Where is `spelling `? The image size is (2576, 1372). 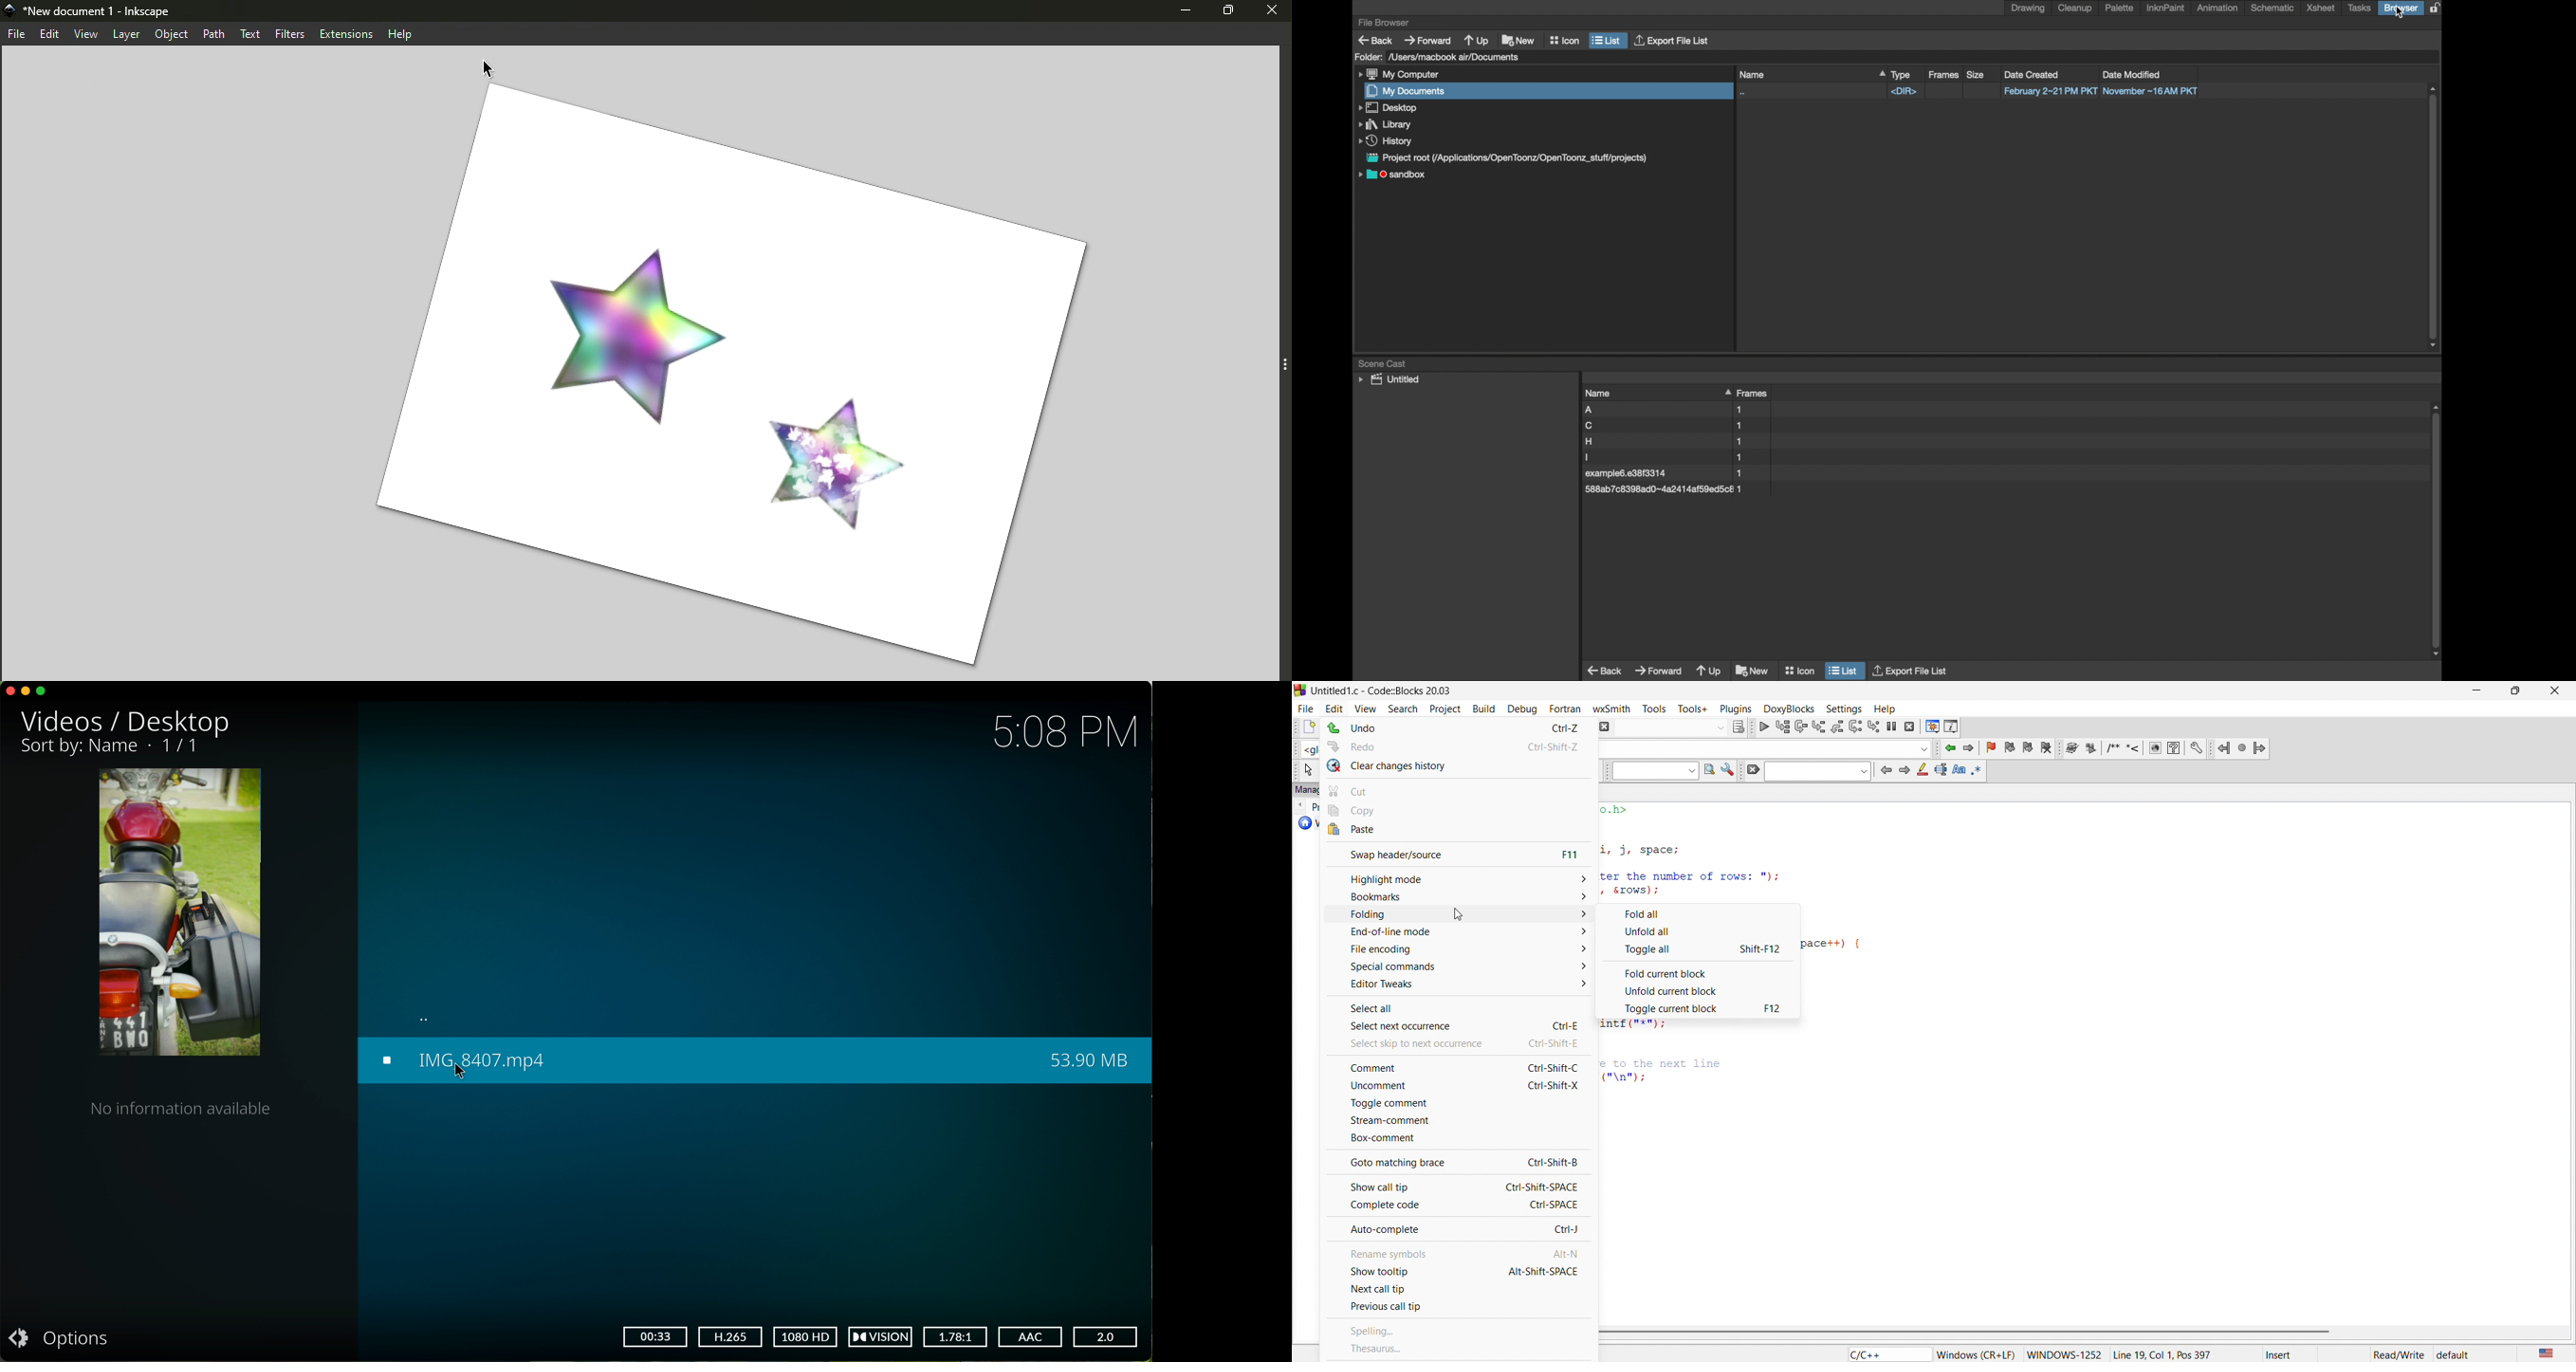 spelling  is located at coordinates (1460, 1332).